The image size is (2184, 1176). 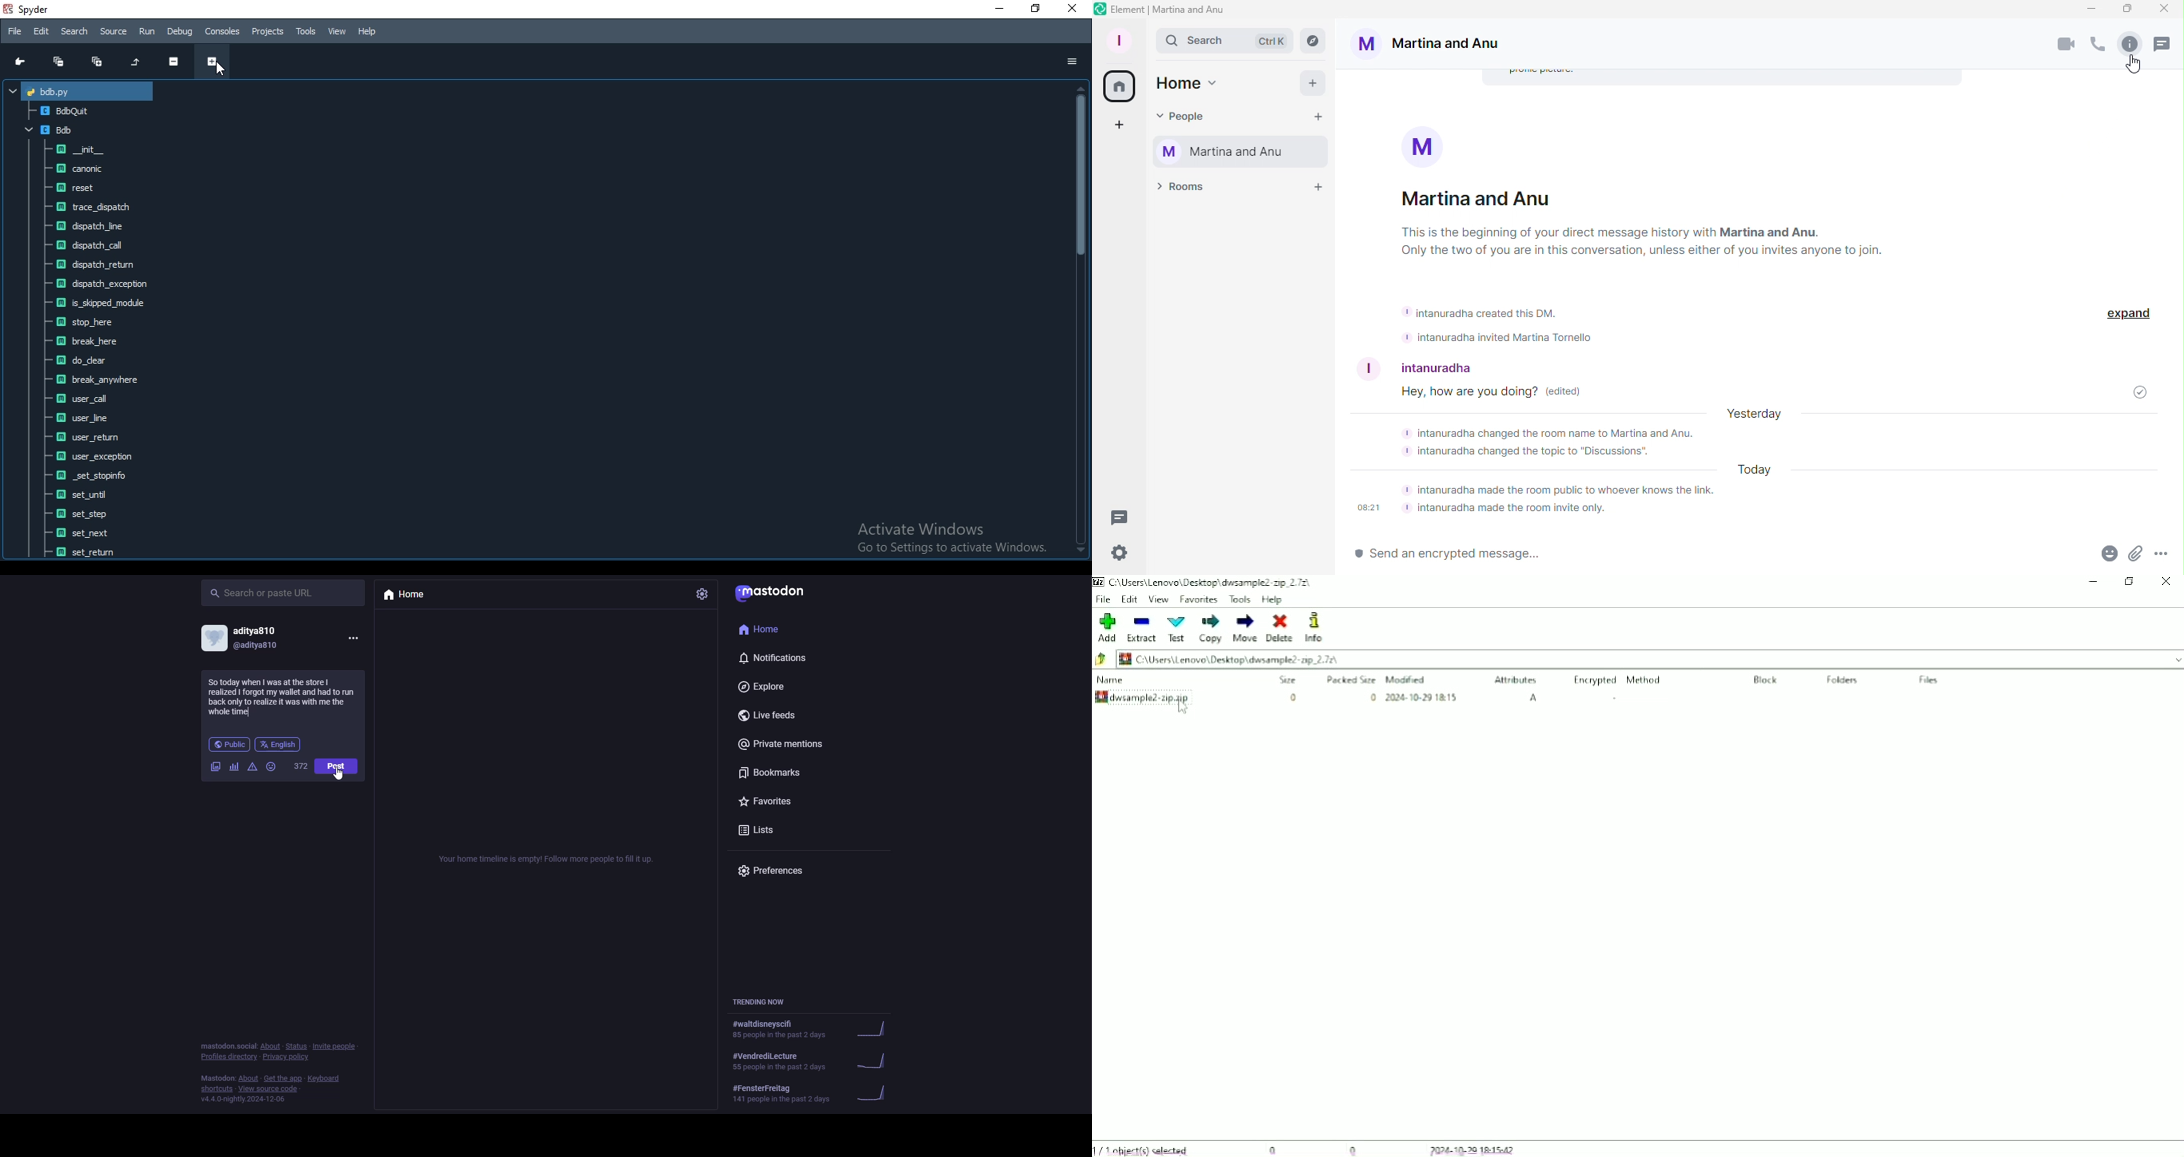 What do you see at coordinates (269, 31) in the screenshot?
I see `Projects` at bounding box center [269, 31].